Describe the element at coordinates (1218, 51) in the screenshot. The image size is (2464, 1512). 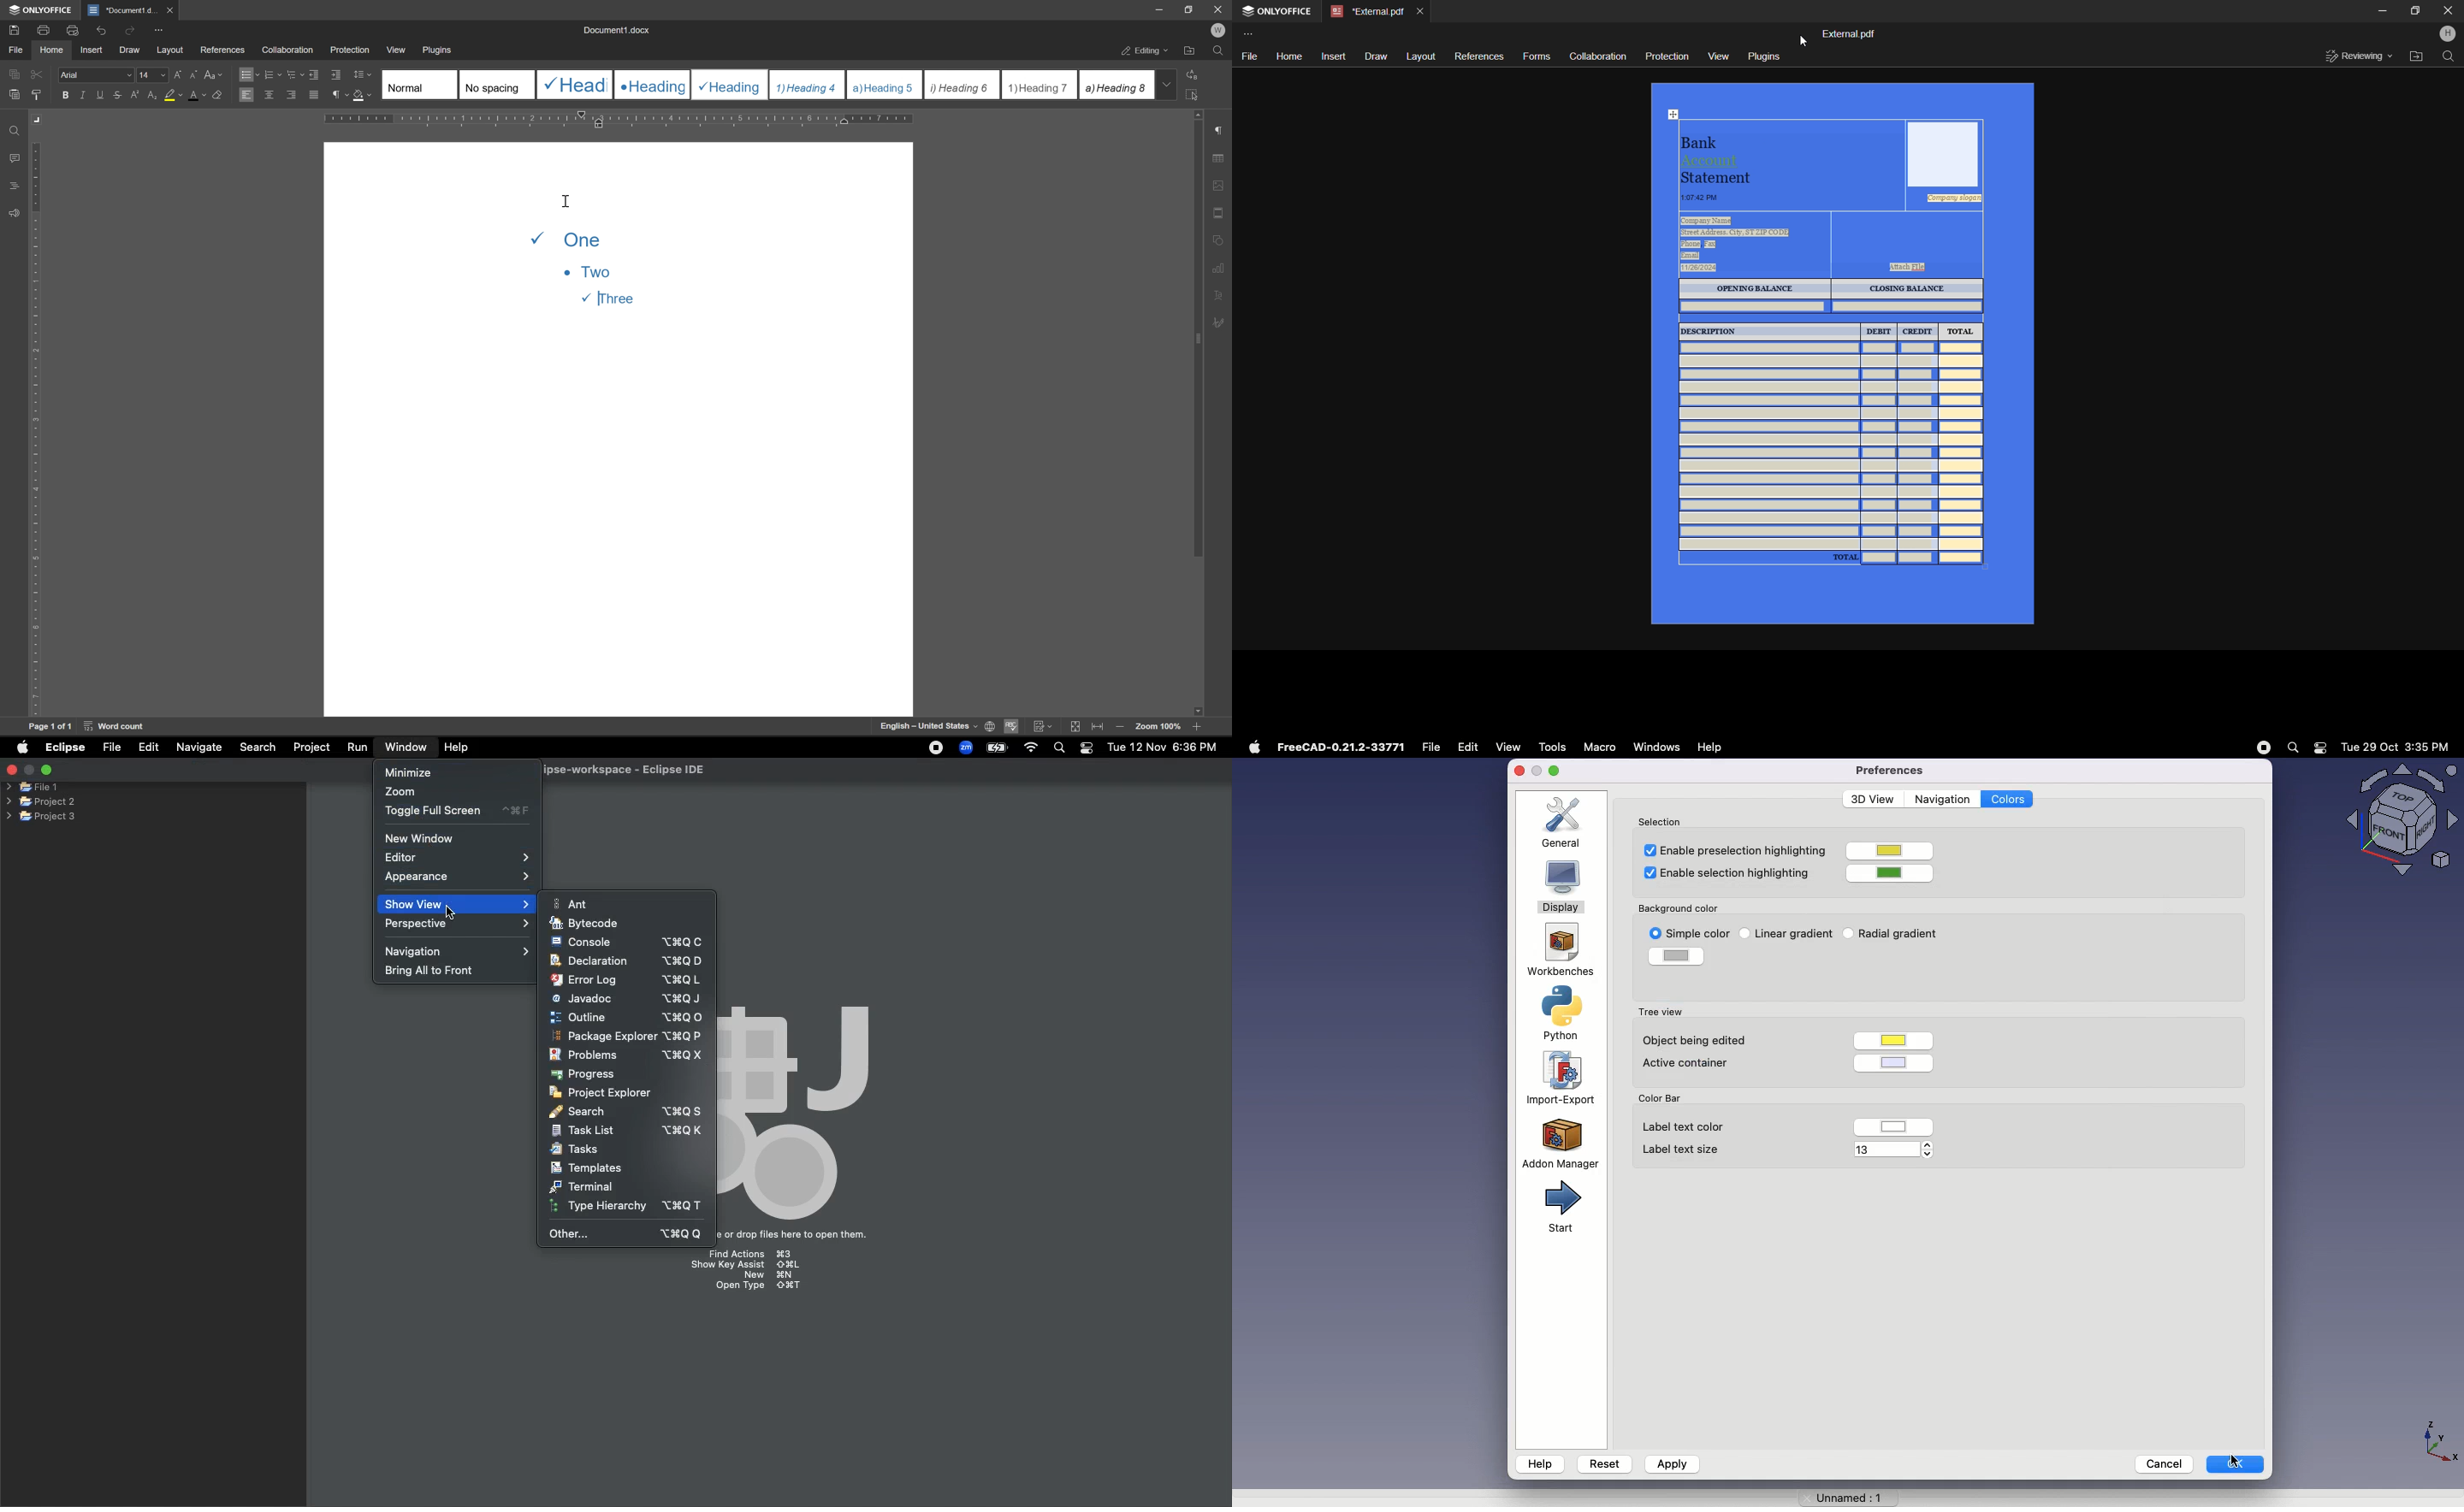
I see `find` at that location.